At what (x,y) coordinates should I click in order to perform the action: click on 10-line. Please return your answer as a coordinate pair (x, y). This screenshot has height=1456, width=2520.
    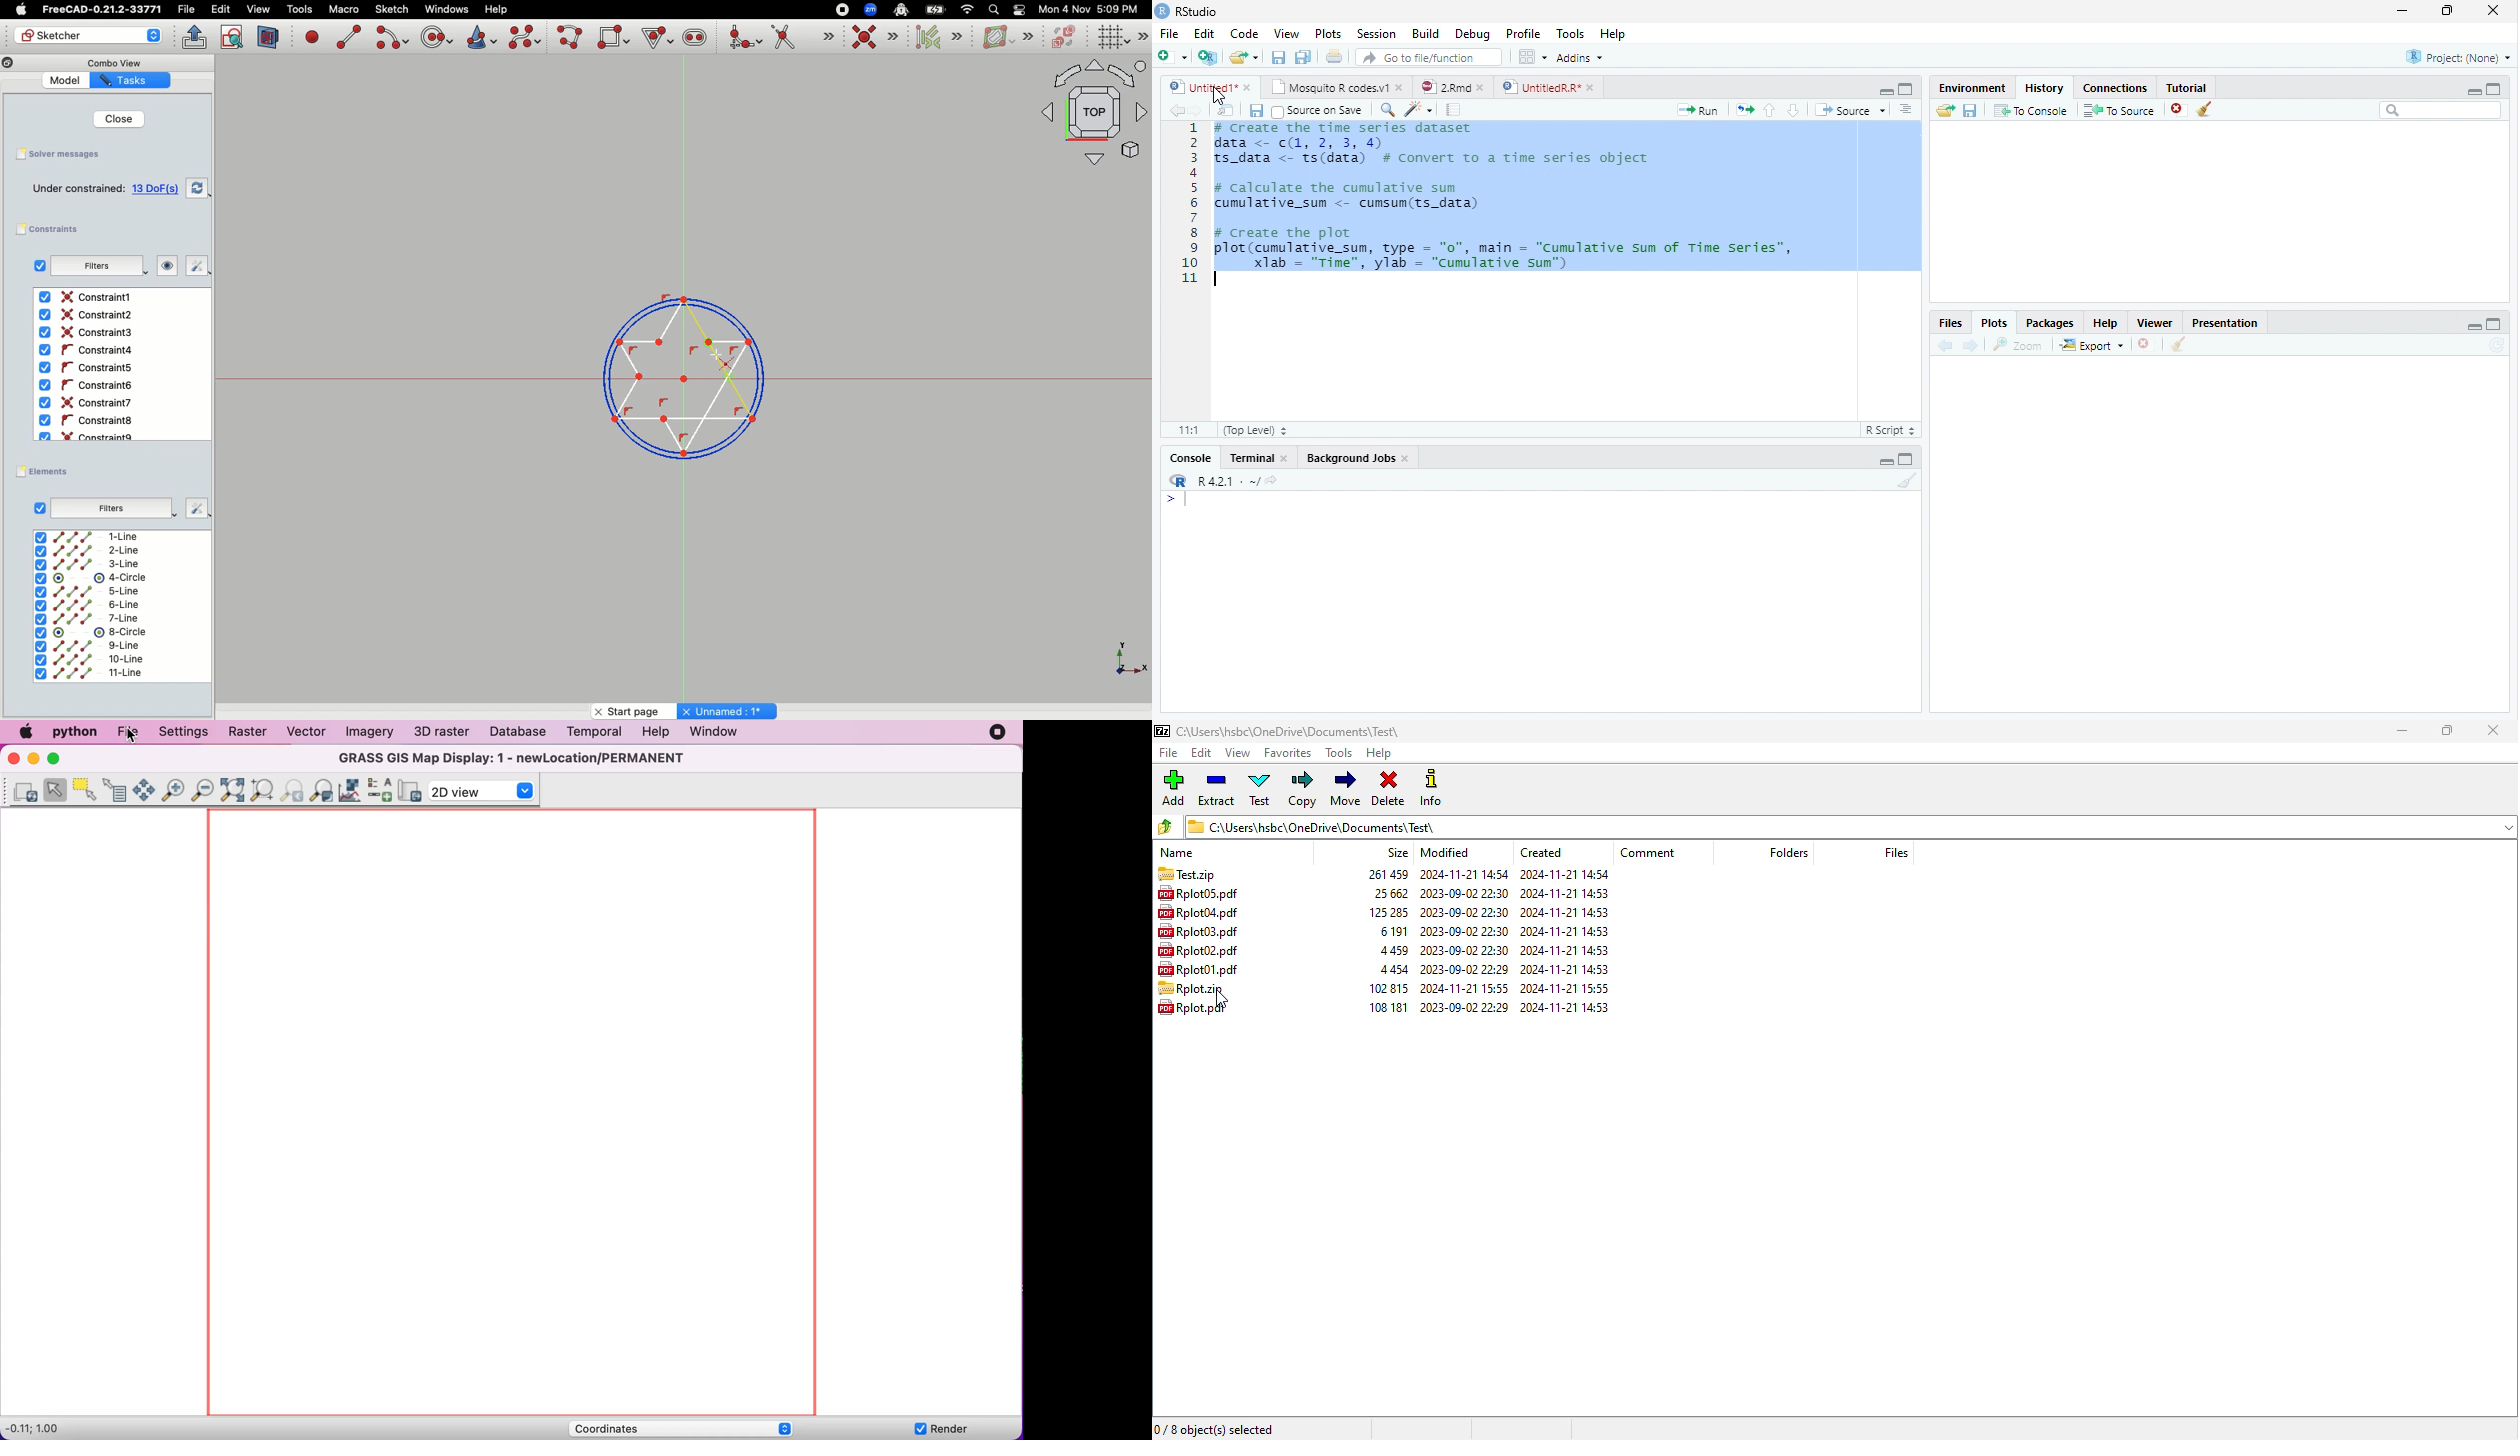
    Looking at the image, I should click on (89, 659).